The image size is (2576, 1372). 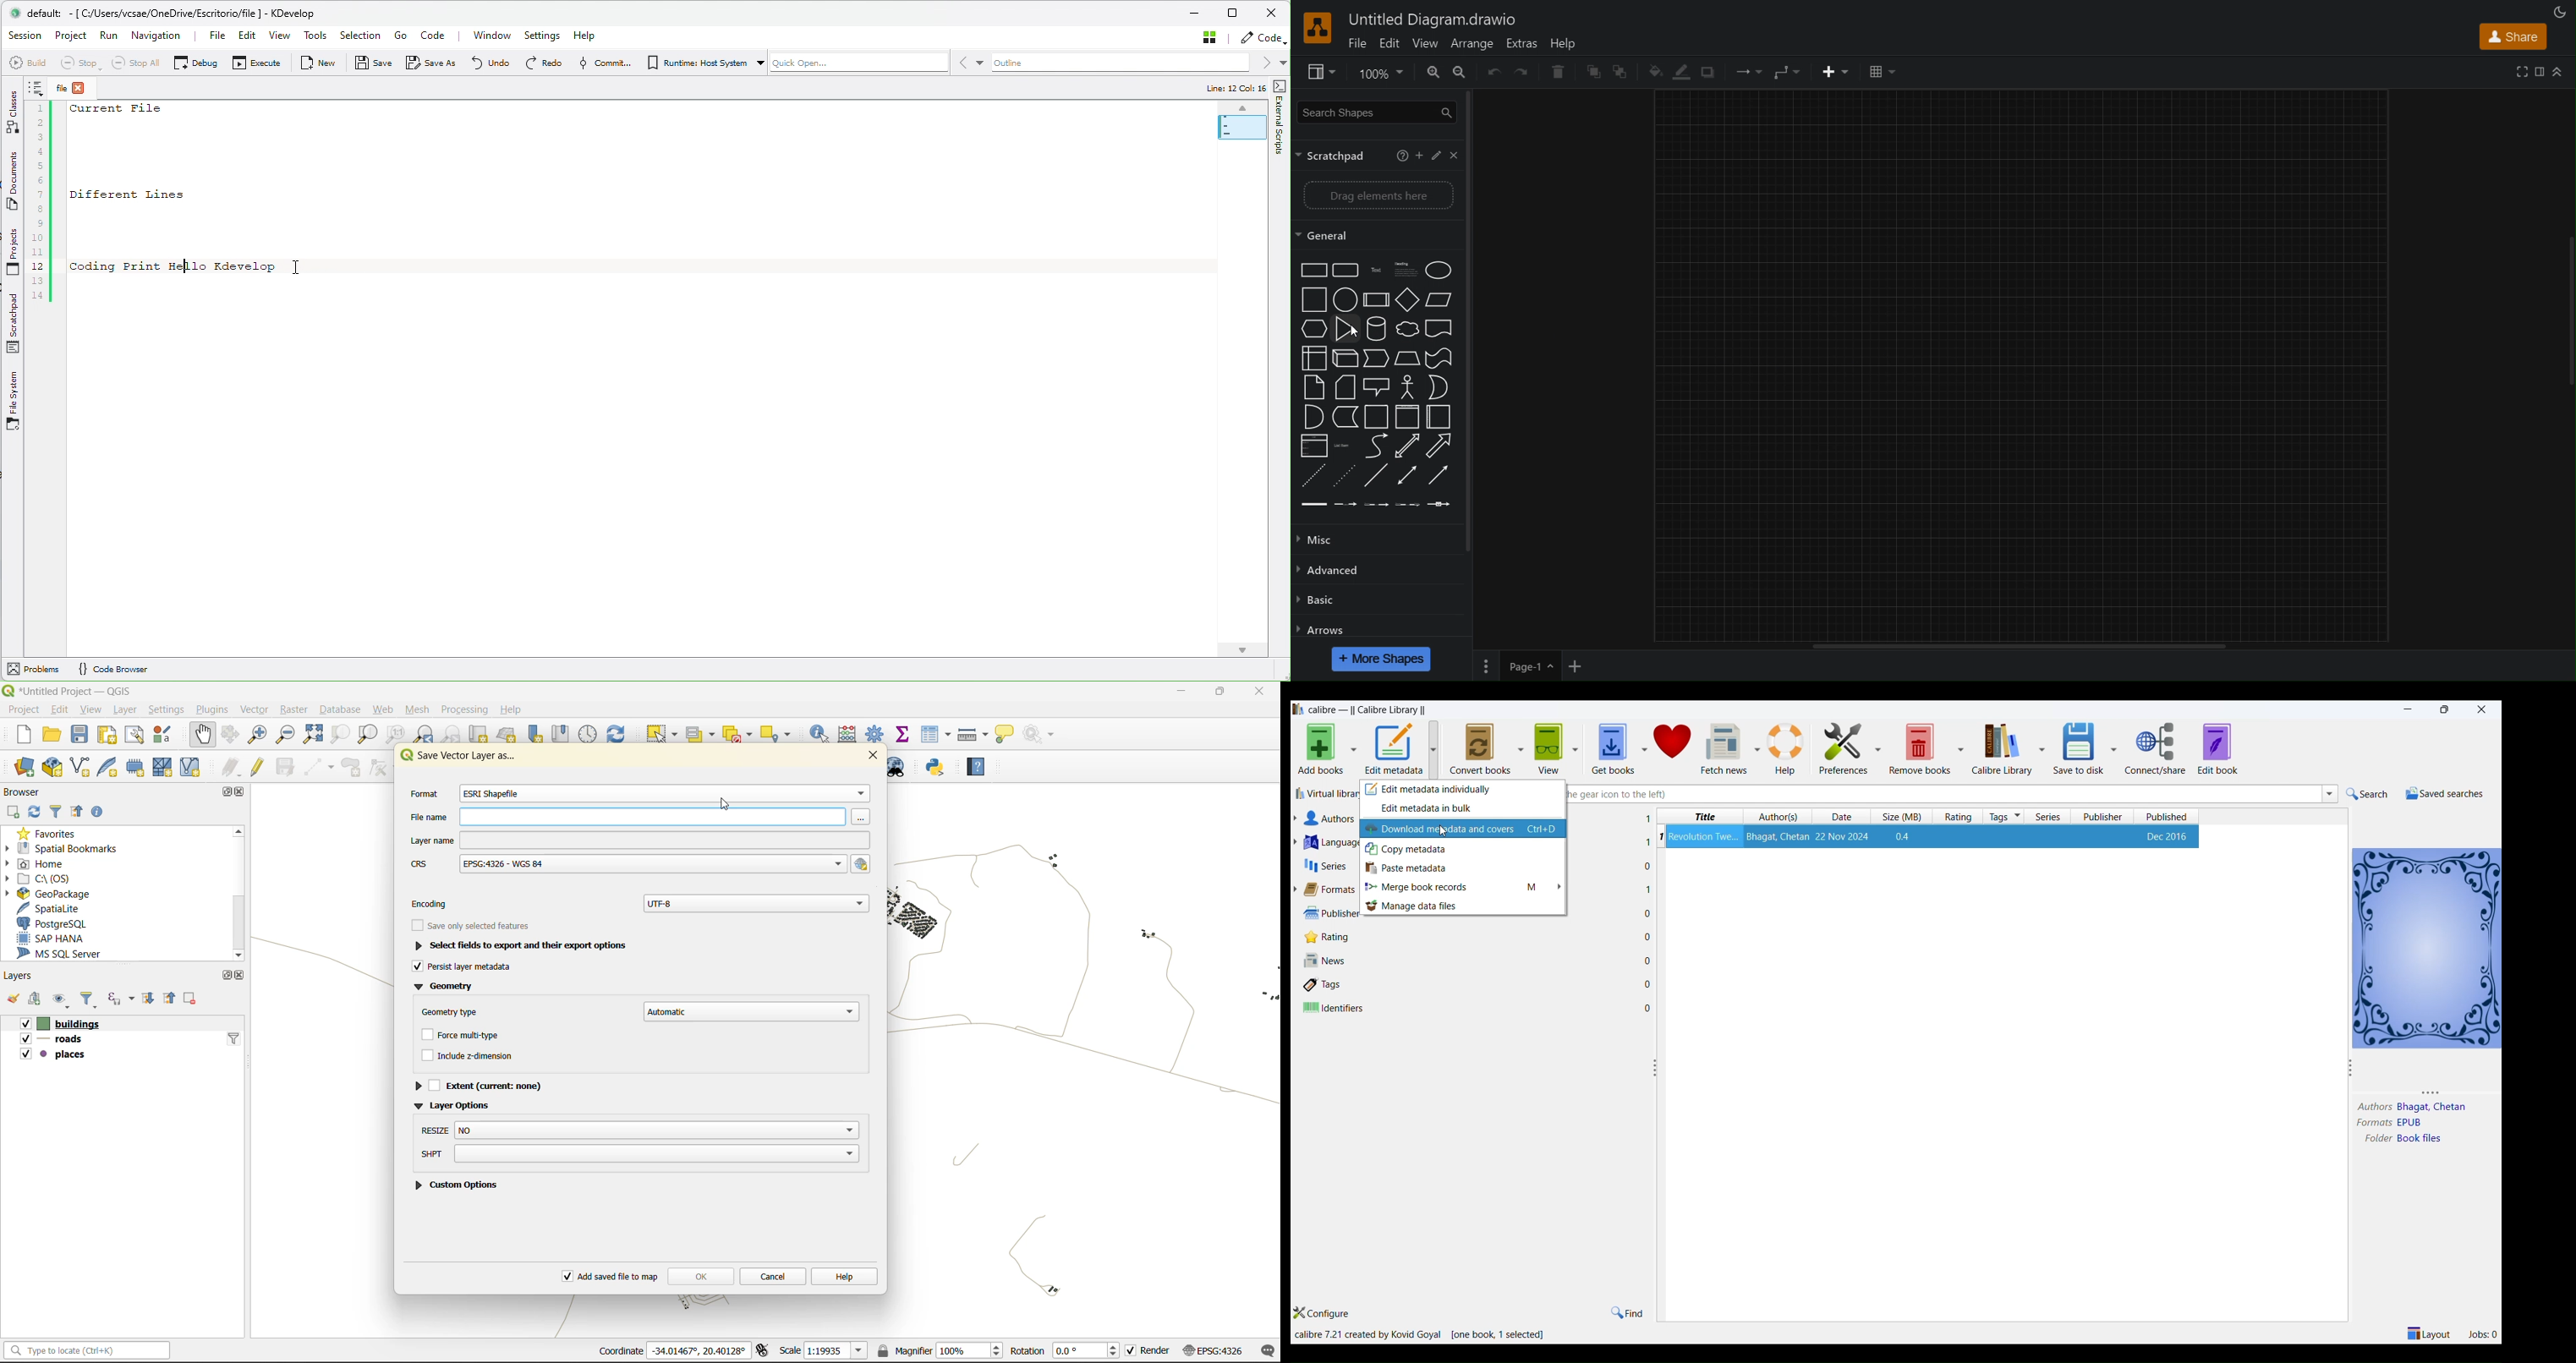 What do you see at coordinates (231, 734) in the screenshot?
I see `pan selection` at bounding box center [231, 734].